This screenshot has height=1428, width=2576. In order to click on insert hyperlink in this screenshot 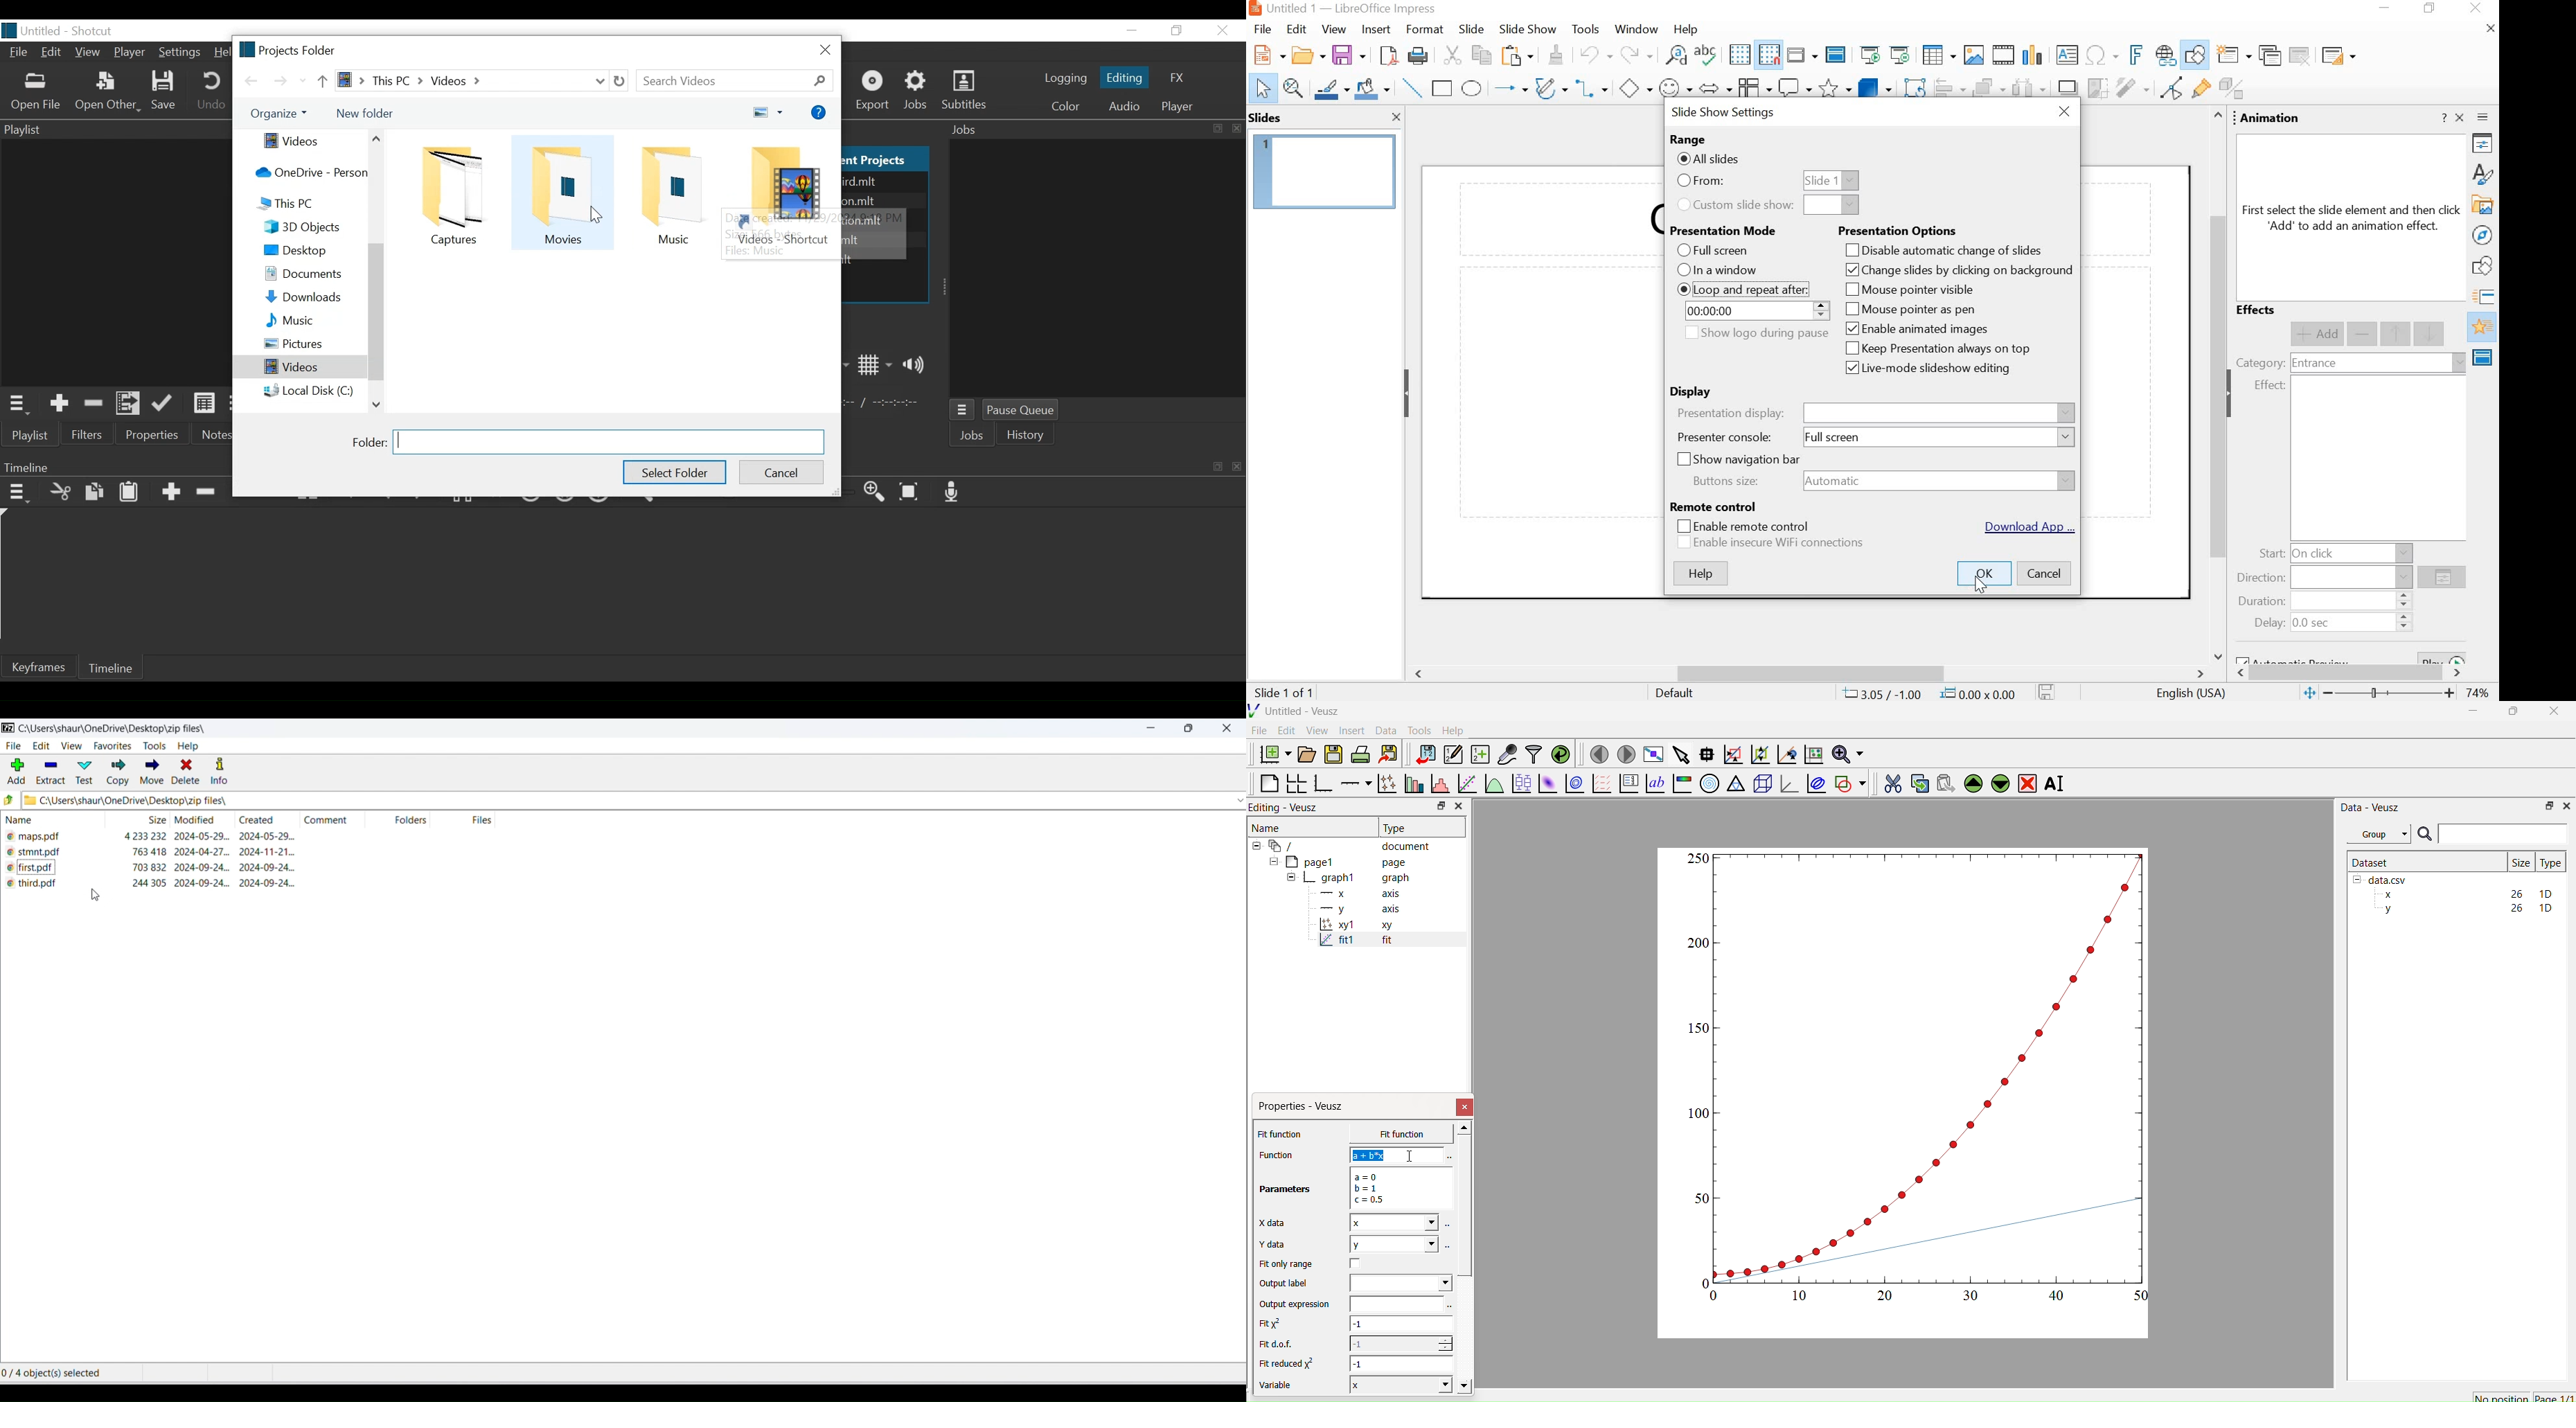, I will do `click(2164, 56)`.